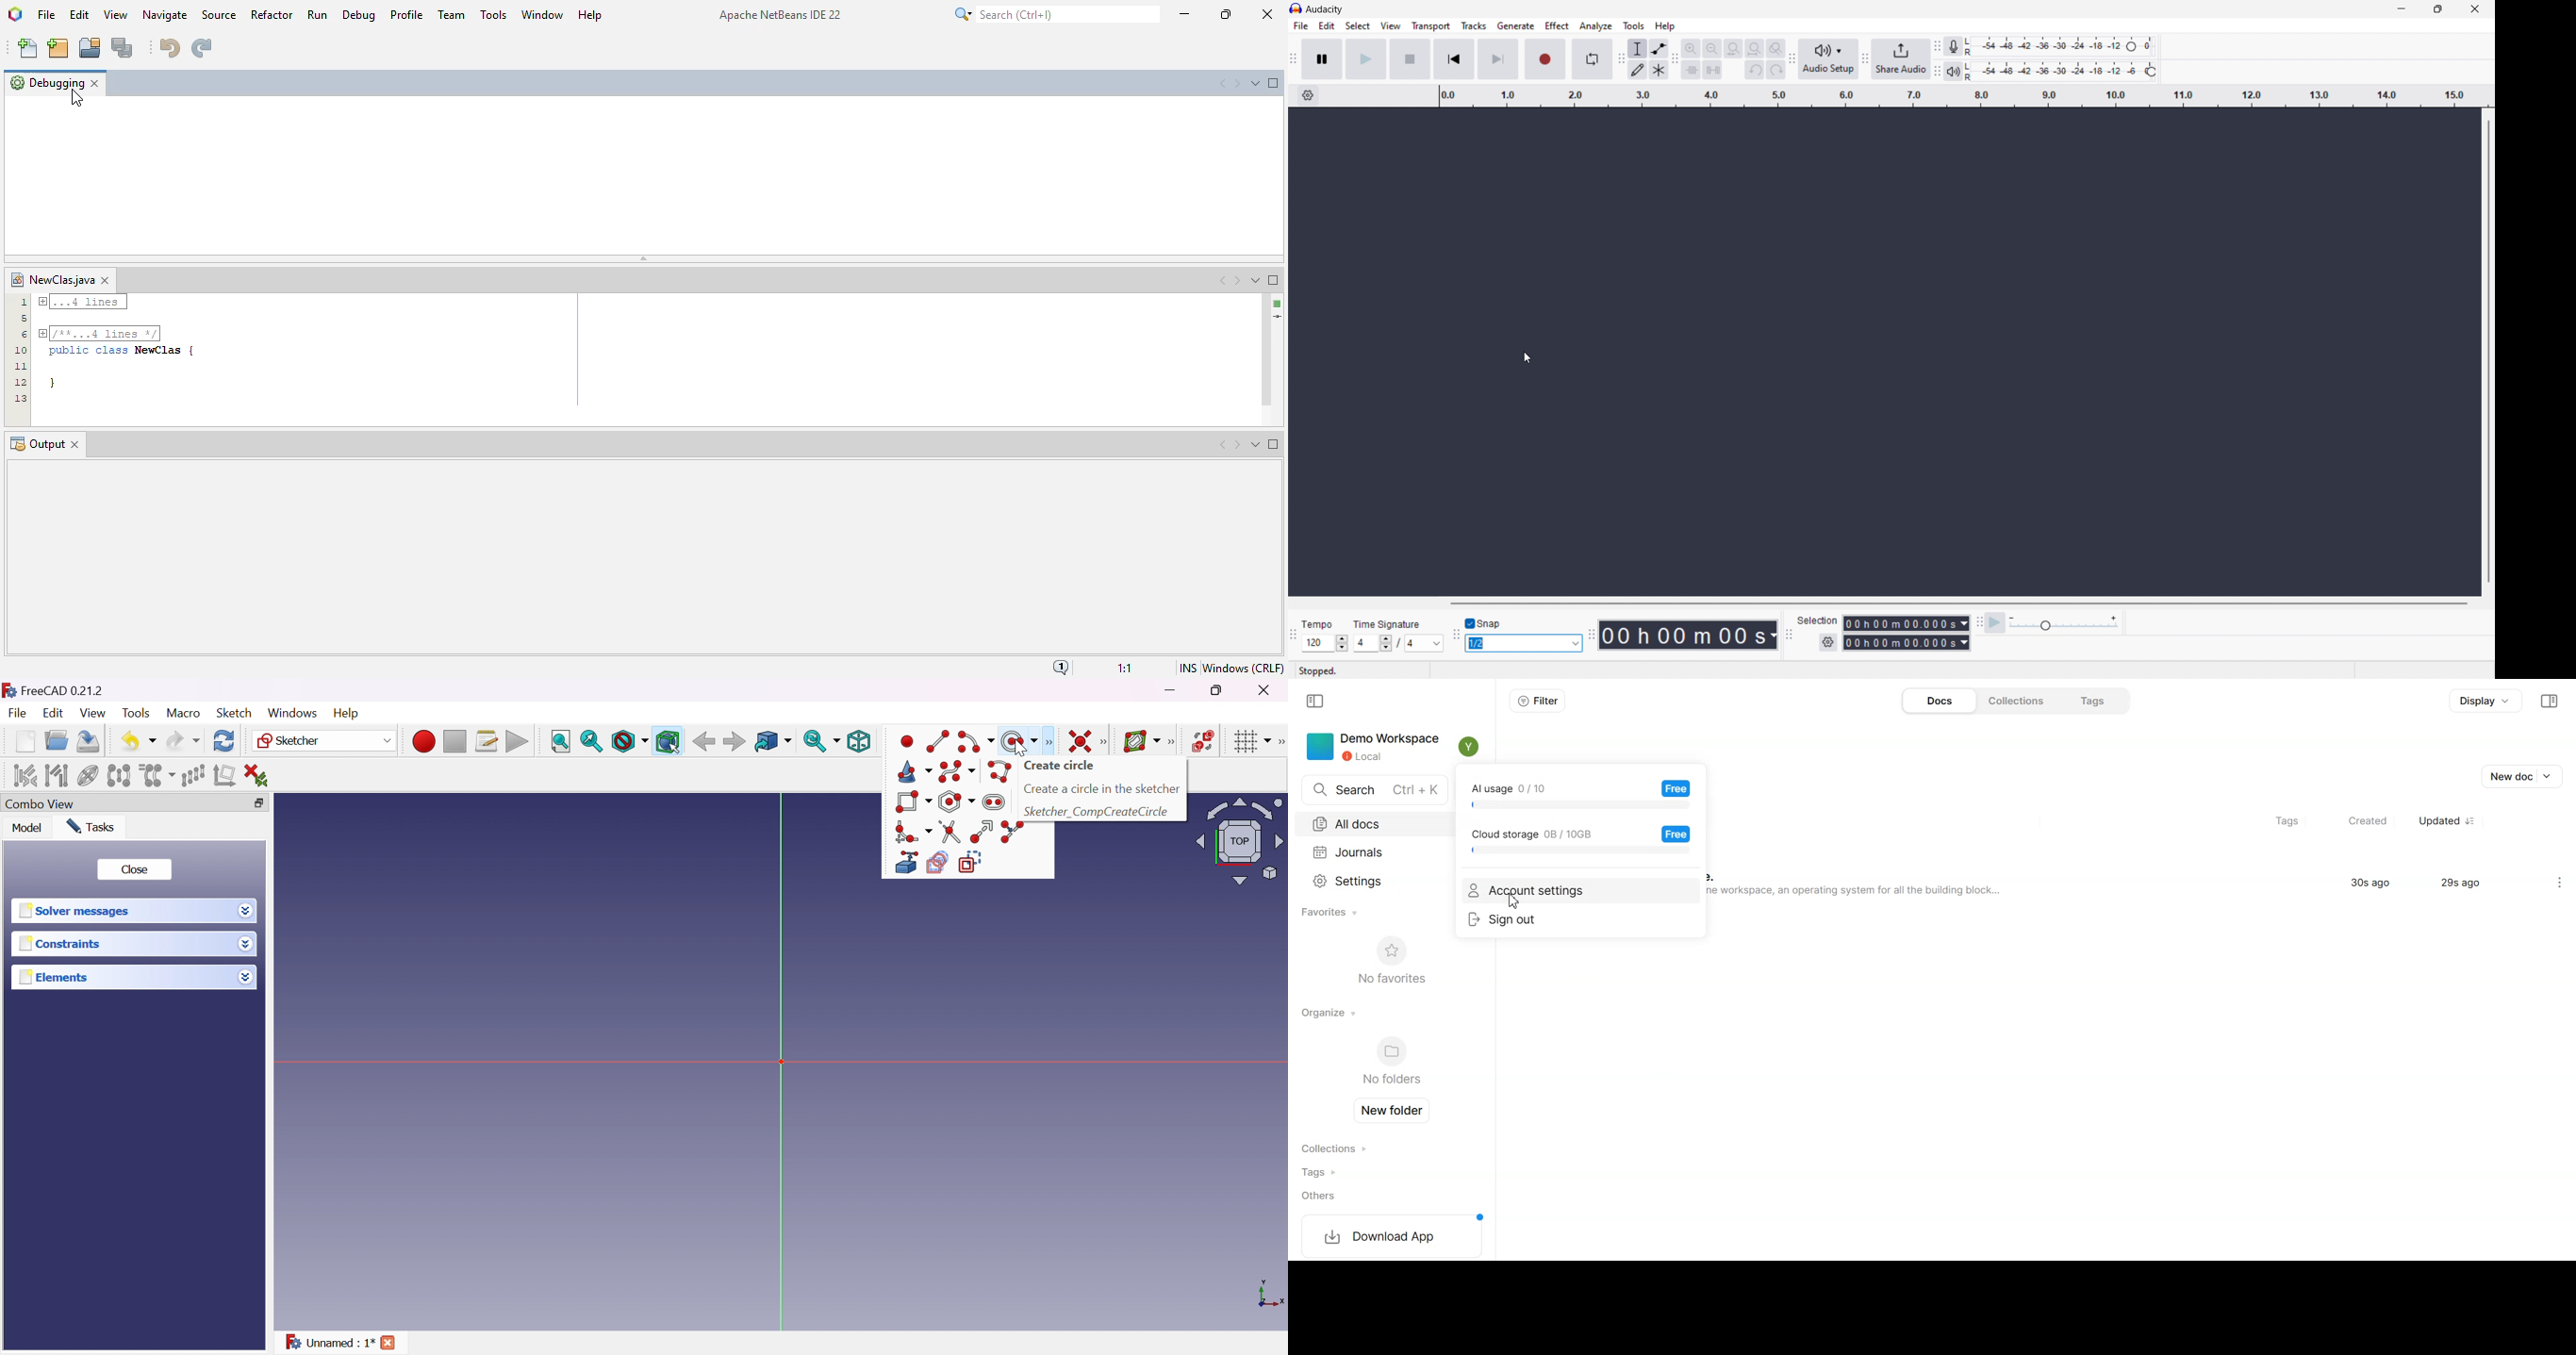 This screenshot has height=1372, width=2576. Describe the element at coordinates (913, 832) in the screenshot. I see `Create fillet` at that location.